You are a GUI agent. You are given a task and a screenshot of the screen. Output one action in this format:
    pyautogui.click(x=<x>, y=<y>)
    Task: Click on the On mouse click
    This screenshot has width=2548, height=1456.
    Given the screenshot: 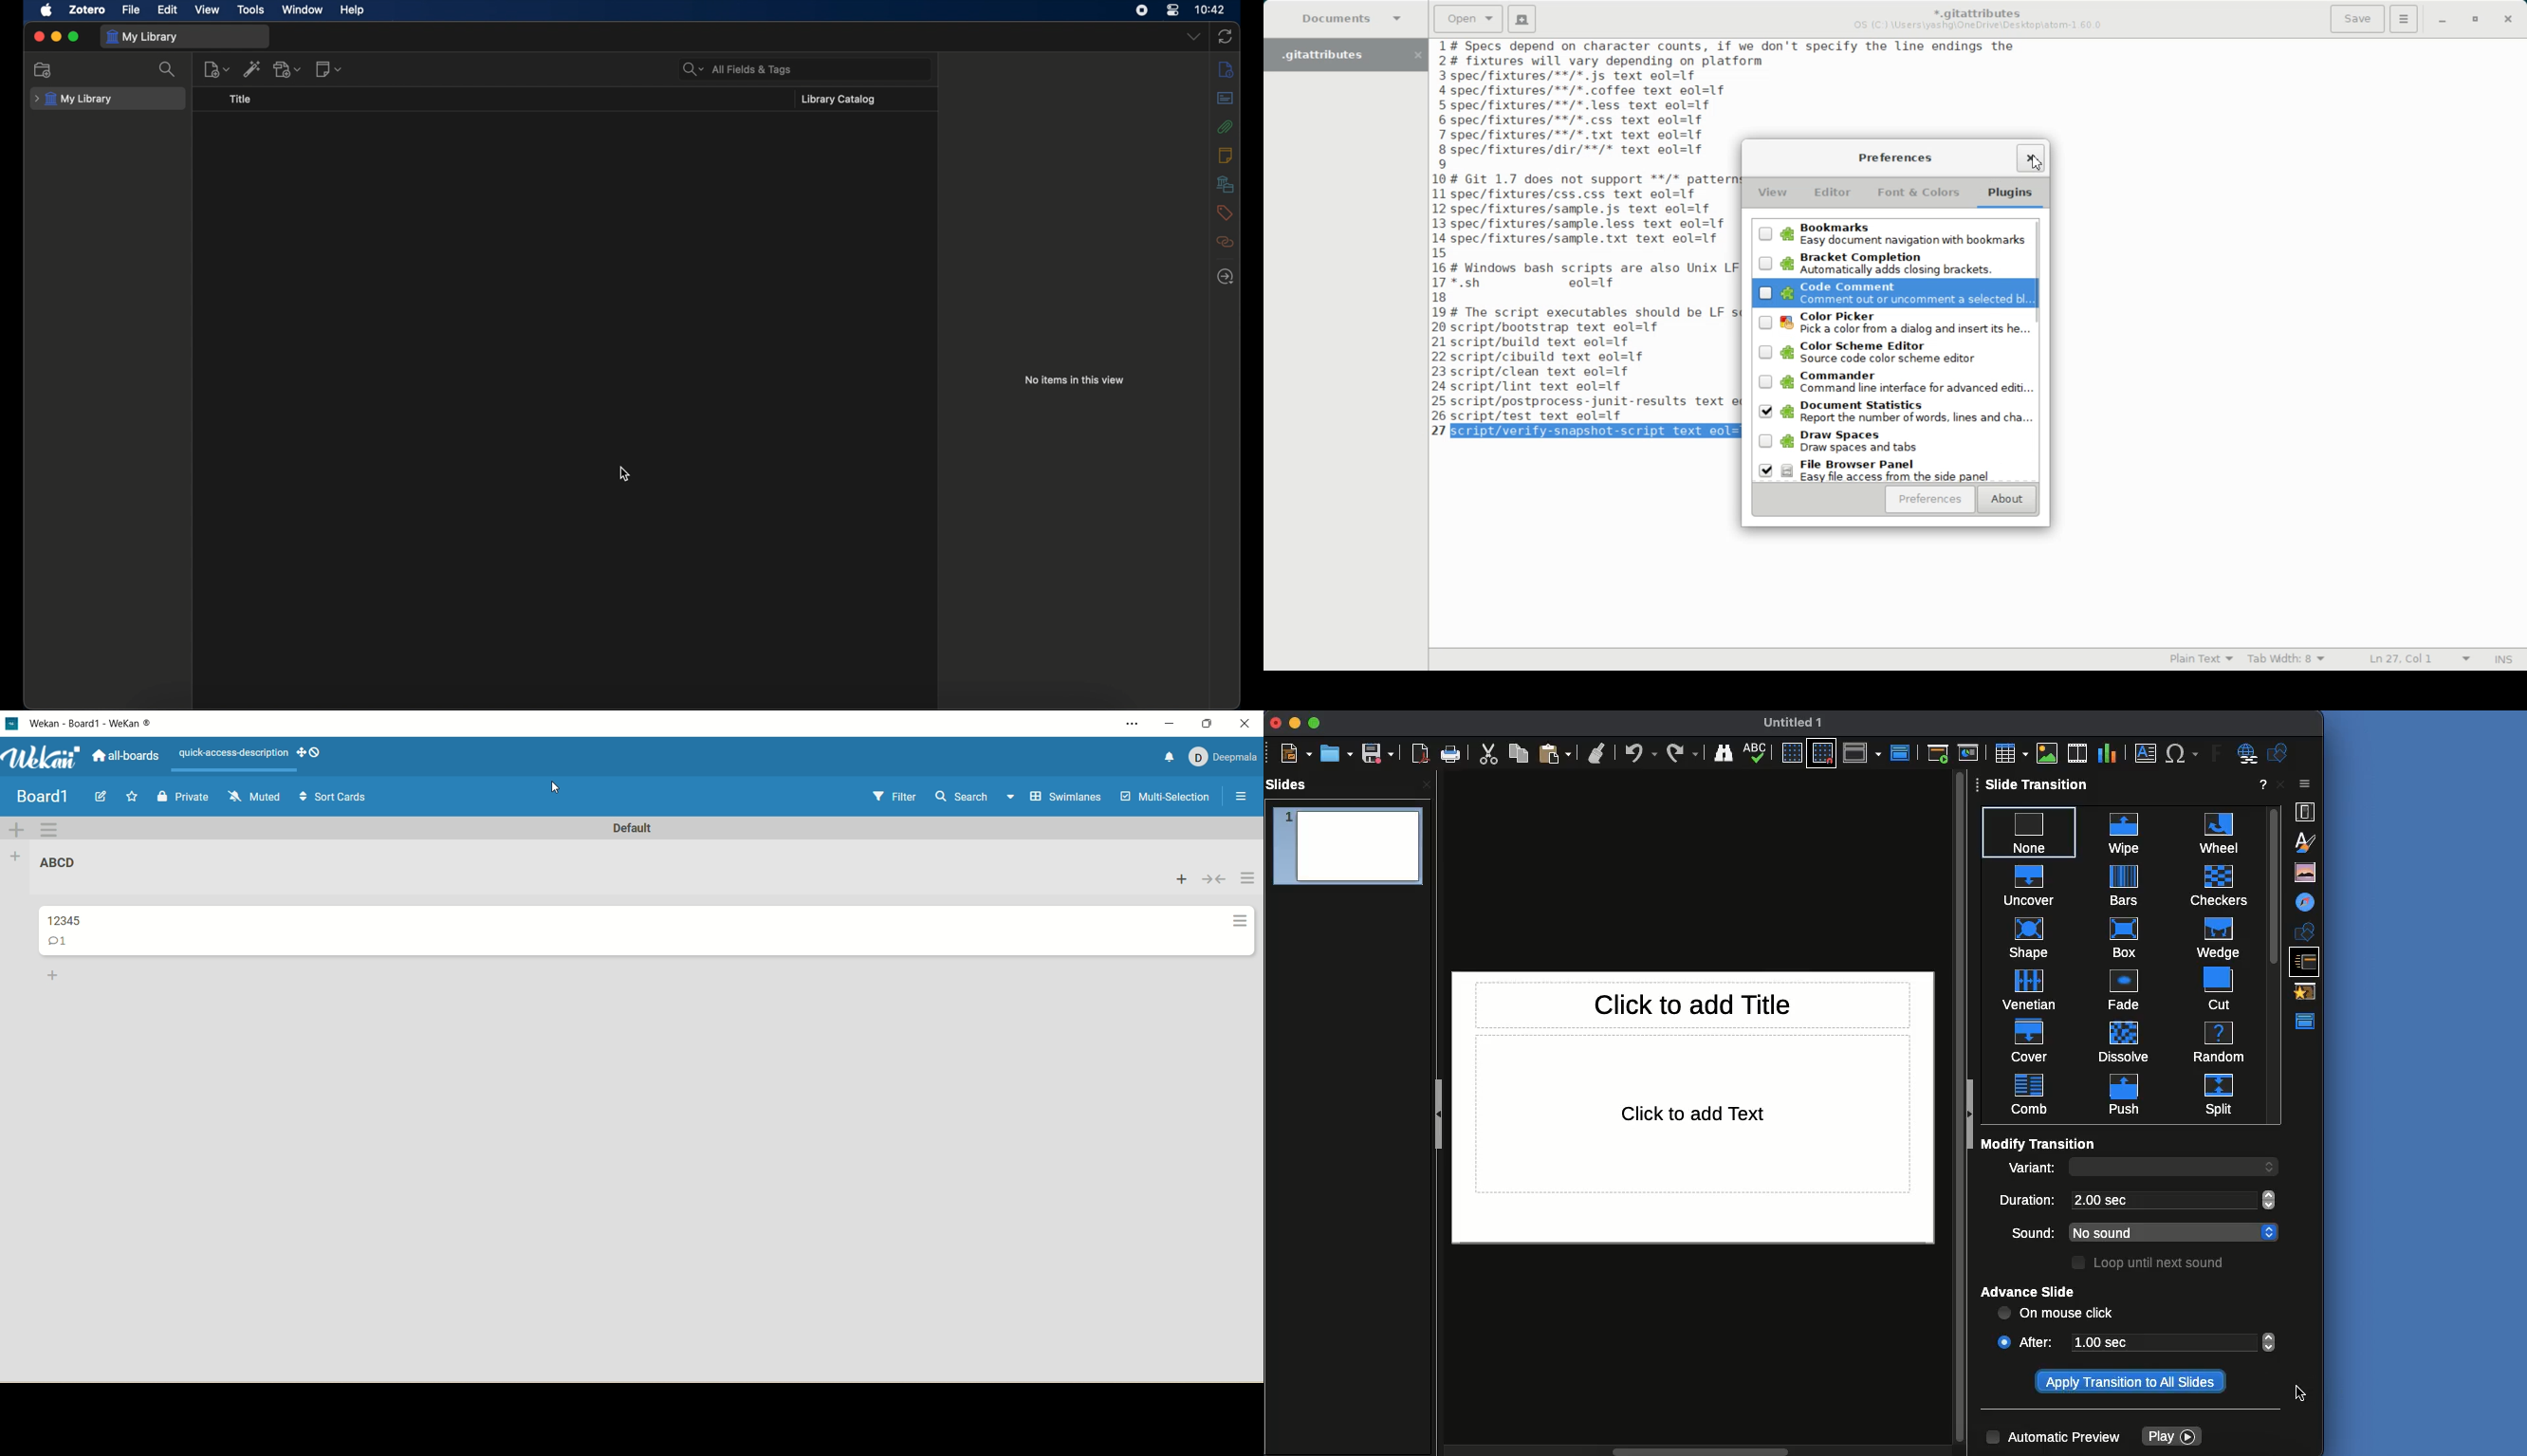 What is the action you would take?
    pyautogui.click(x=2057, y=1315)
    